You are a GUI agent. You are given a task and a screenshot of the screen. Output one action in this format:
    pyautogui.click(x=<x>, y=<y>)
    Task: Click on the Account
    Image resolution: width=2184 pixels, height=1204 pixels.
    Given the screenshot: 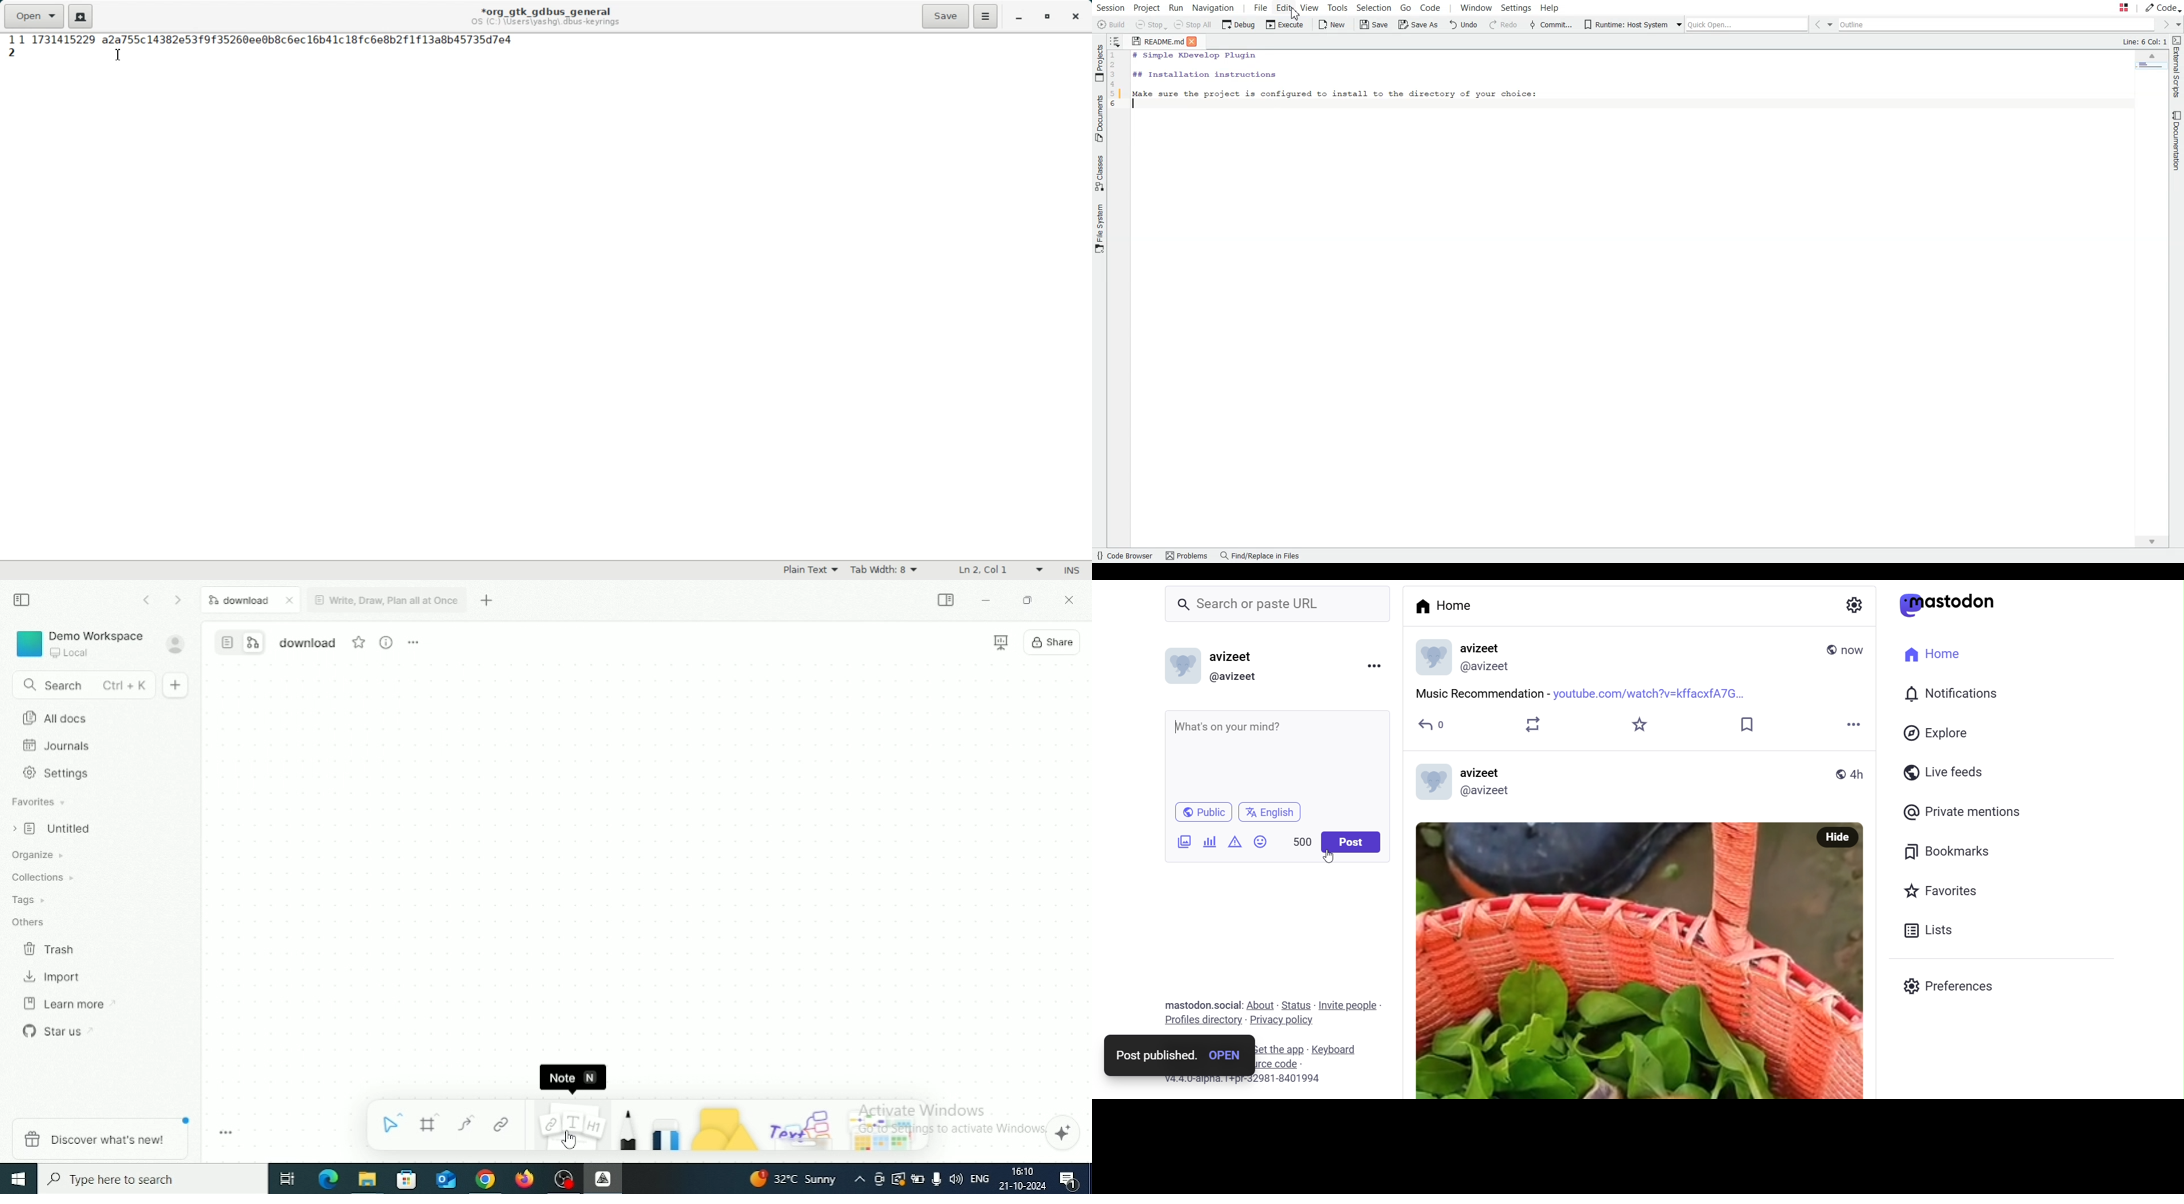 What is the action you would take?
    pyautogui.click(x=175, y=645)
    